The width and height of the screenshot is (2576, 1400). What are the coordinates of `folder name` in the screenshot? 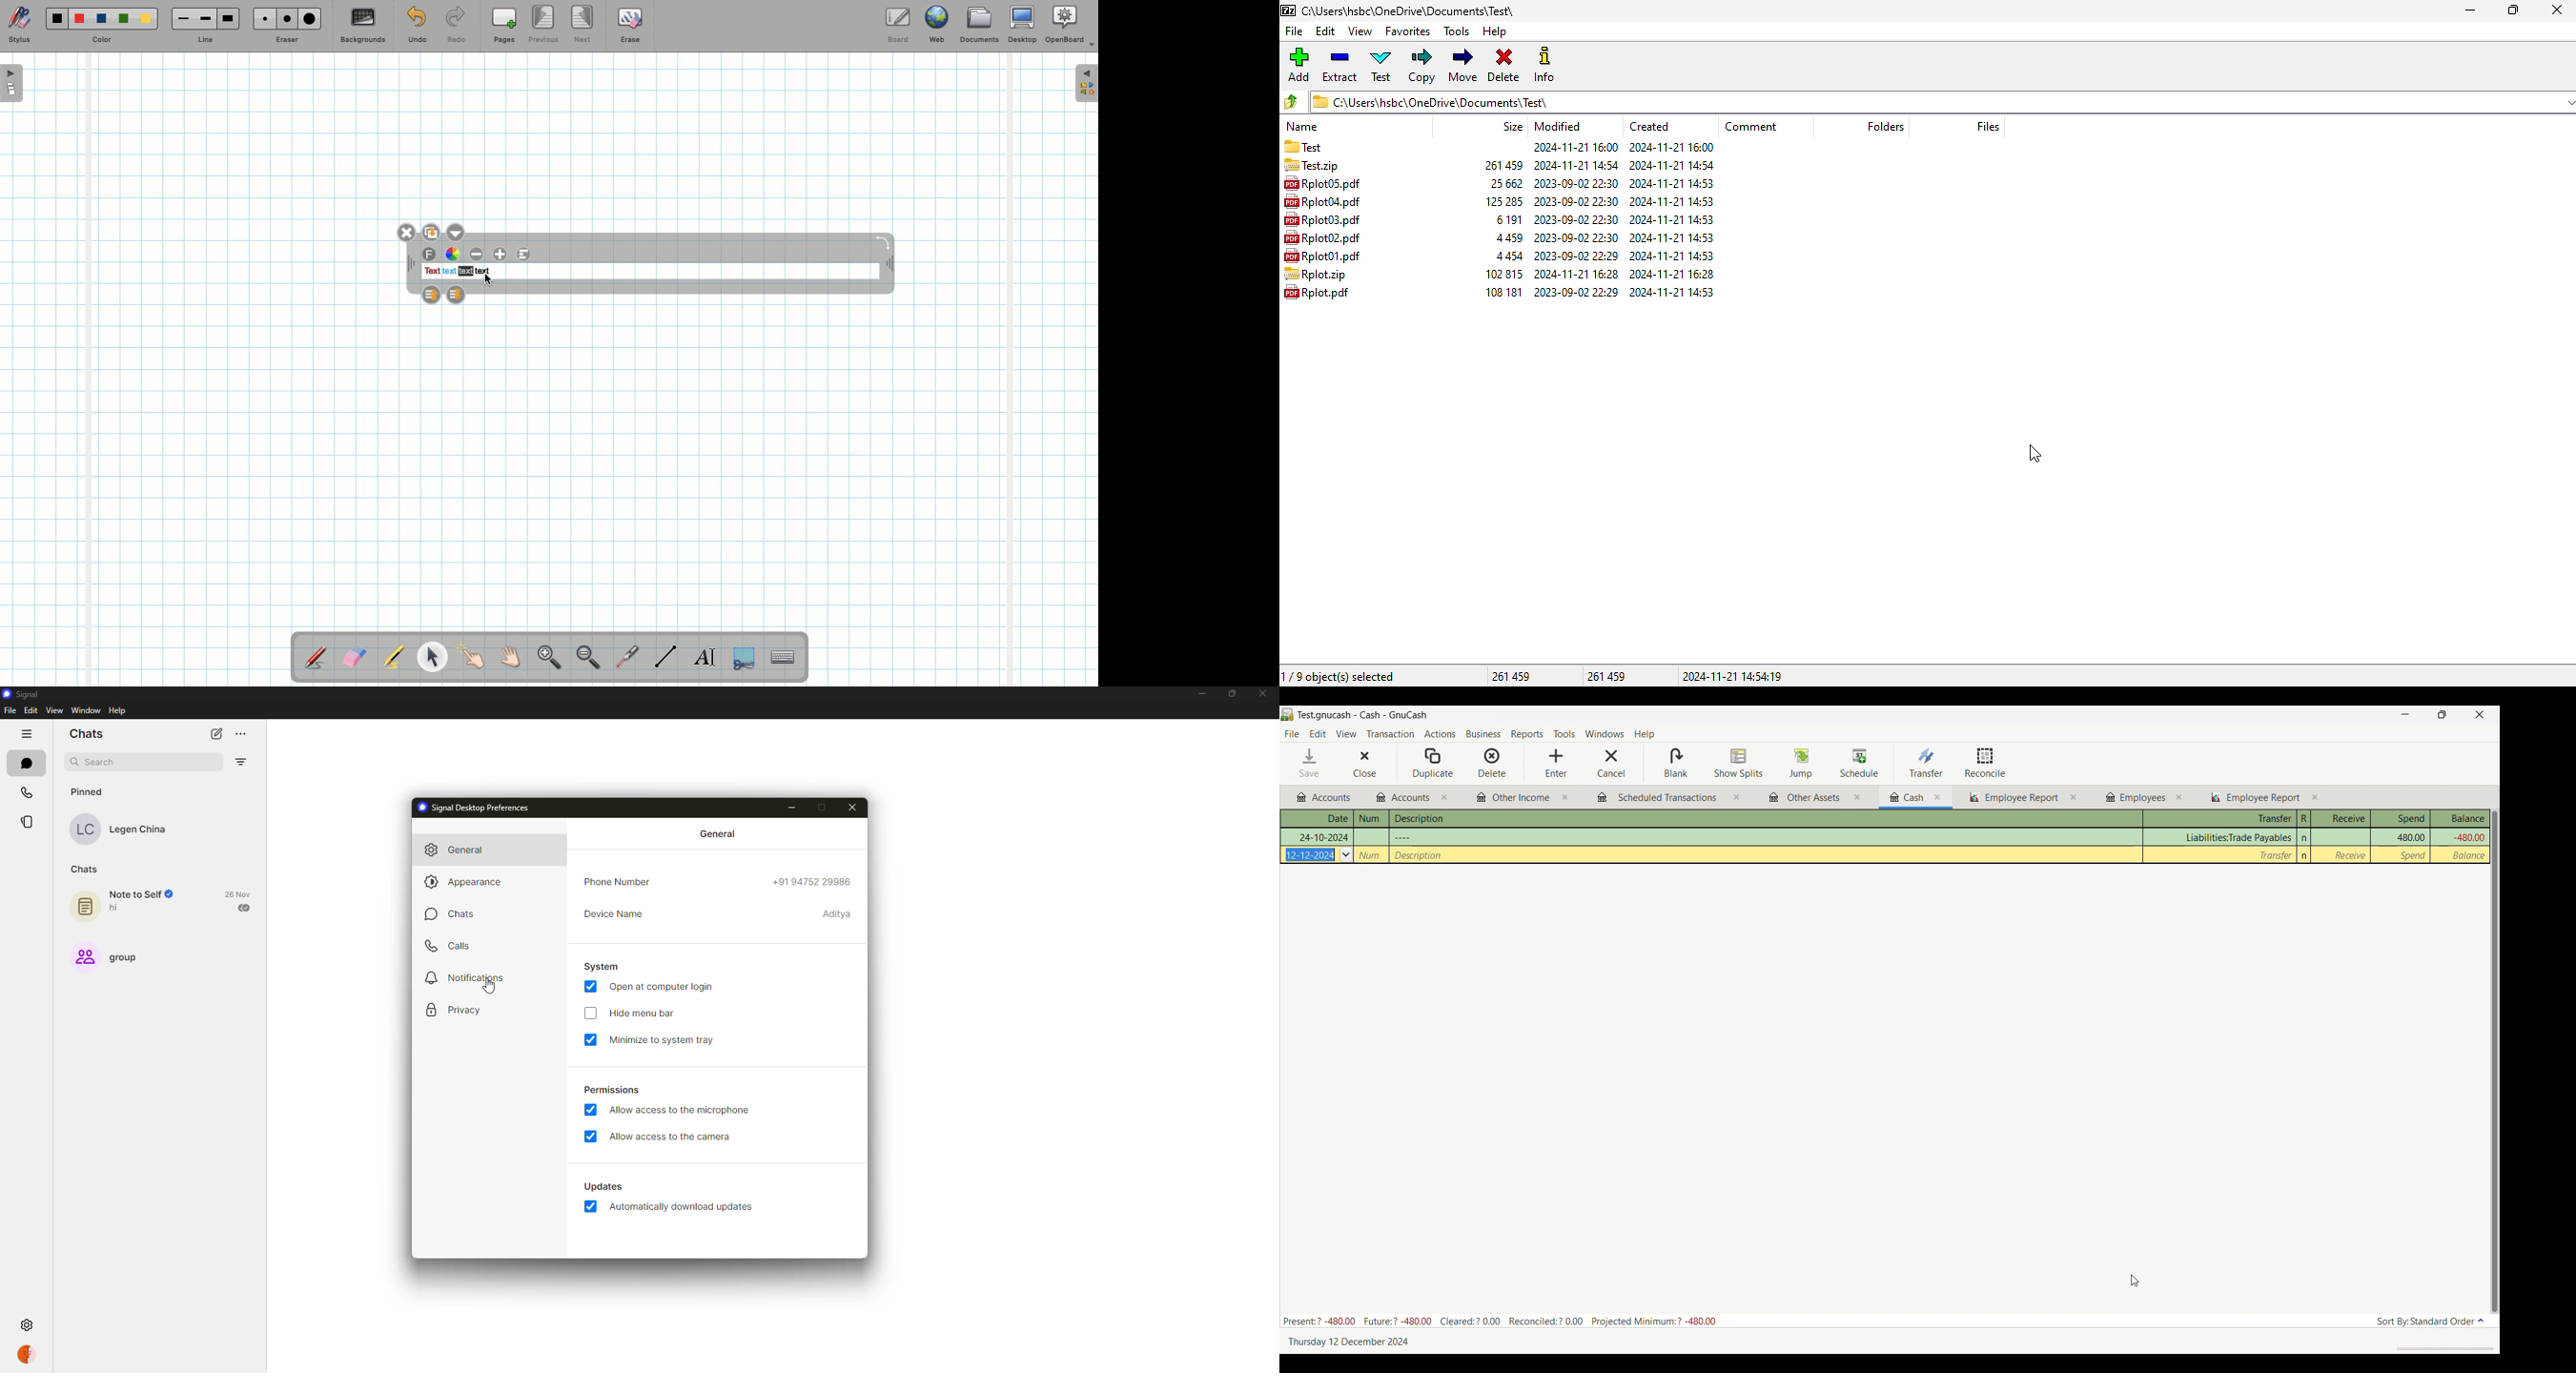 It's located at (1408, 10).